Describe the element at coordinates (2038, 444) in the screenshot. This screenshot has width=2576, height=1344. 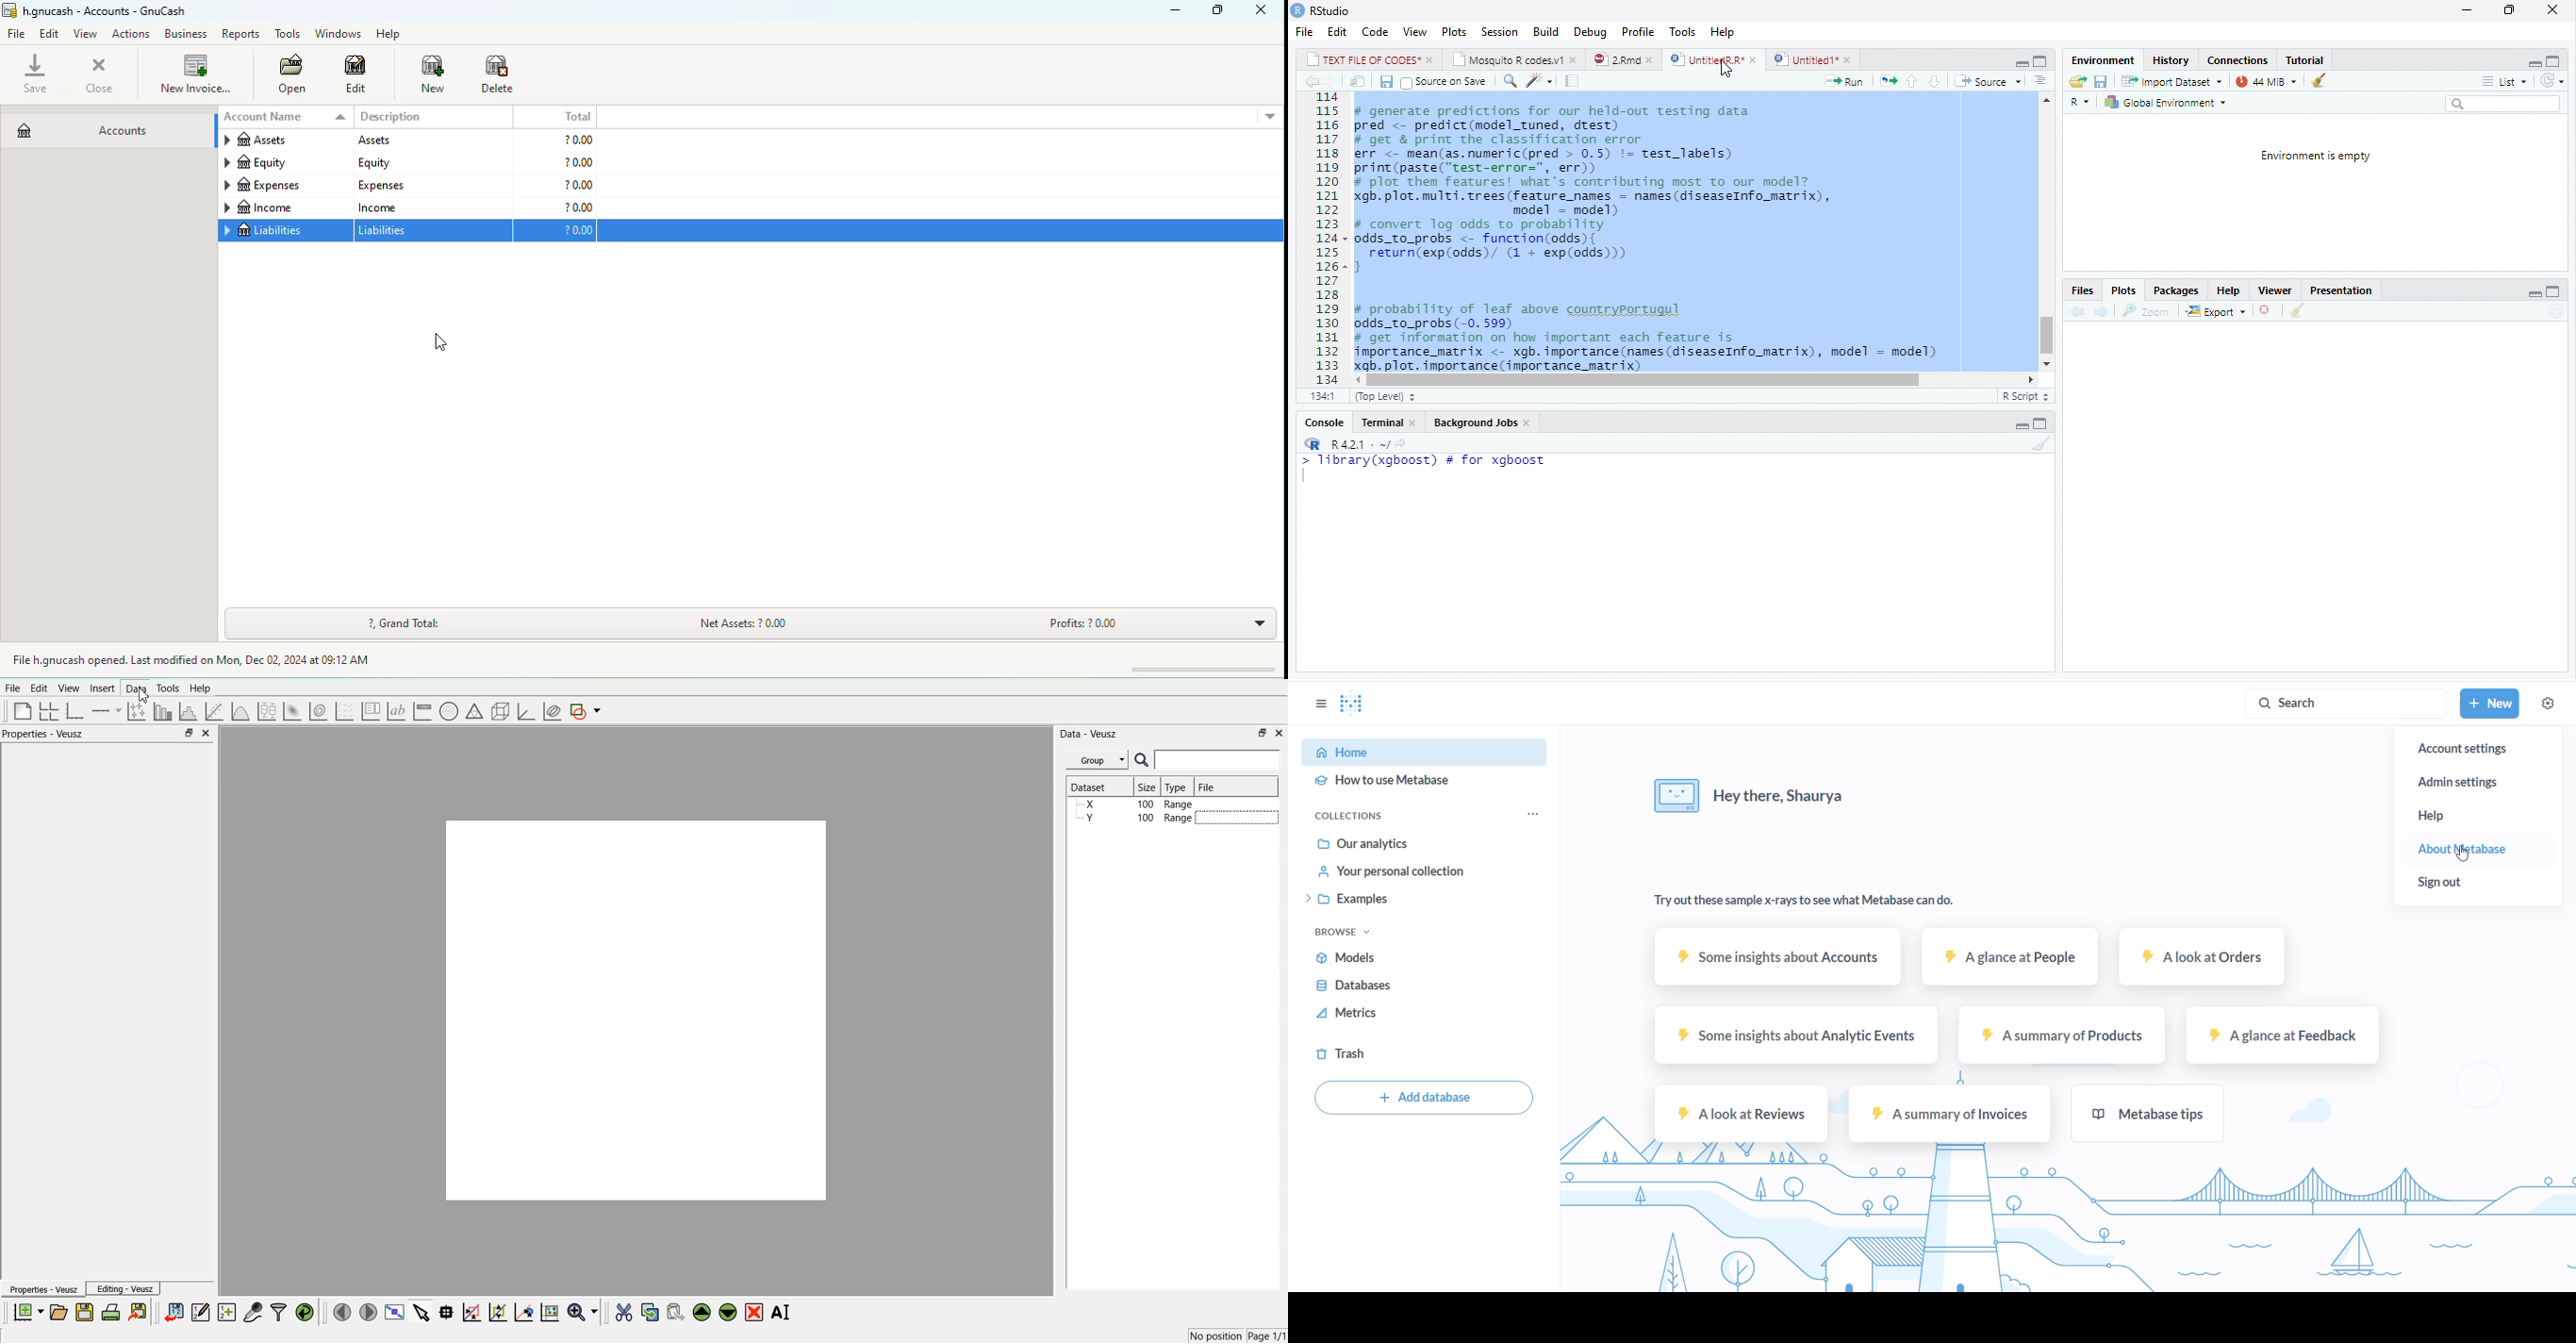
I see `Clean` at that location.